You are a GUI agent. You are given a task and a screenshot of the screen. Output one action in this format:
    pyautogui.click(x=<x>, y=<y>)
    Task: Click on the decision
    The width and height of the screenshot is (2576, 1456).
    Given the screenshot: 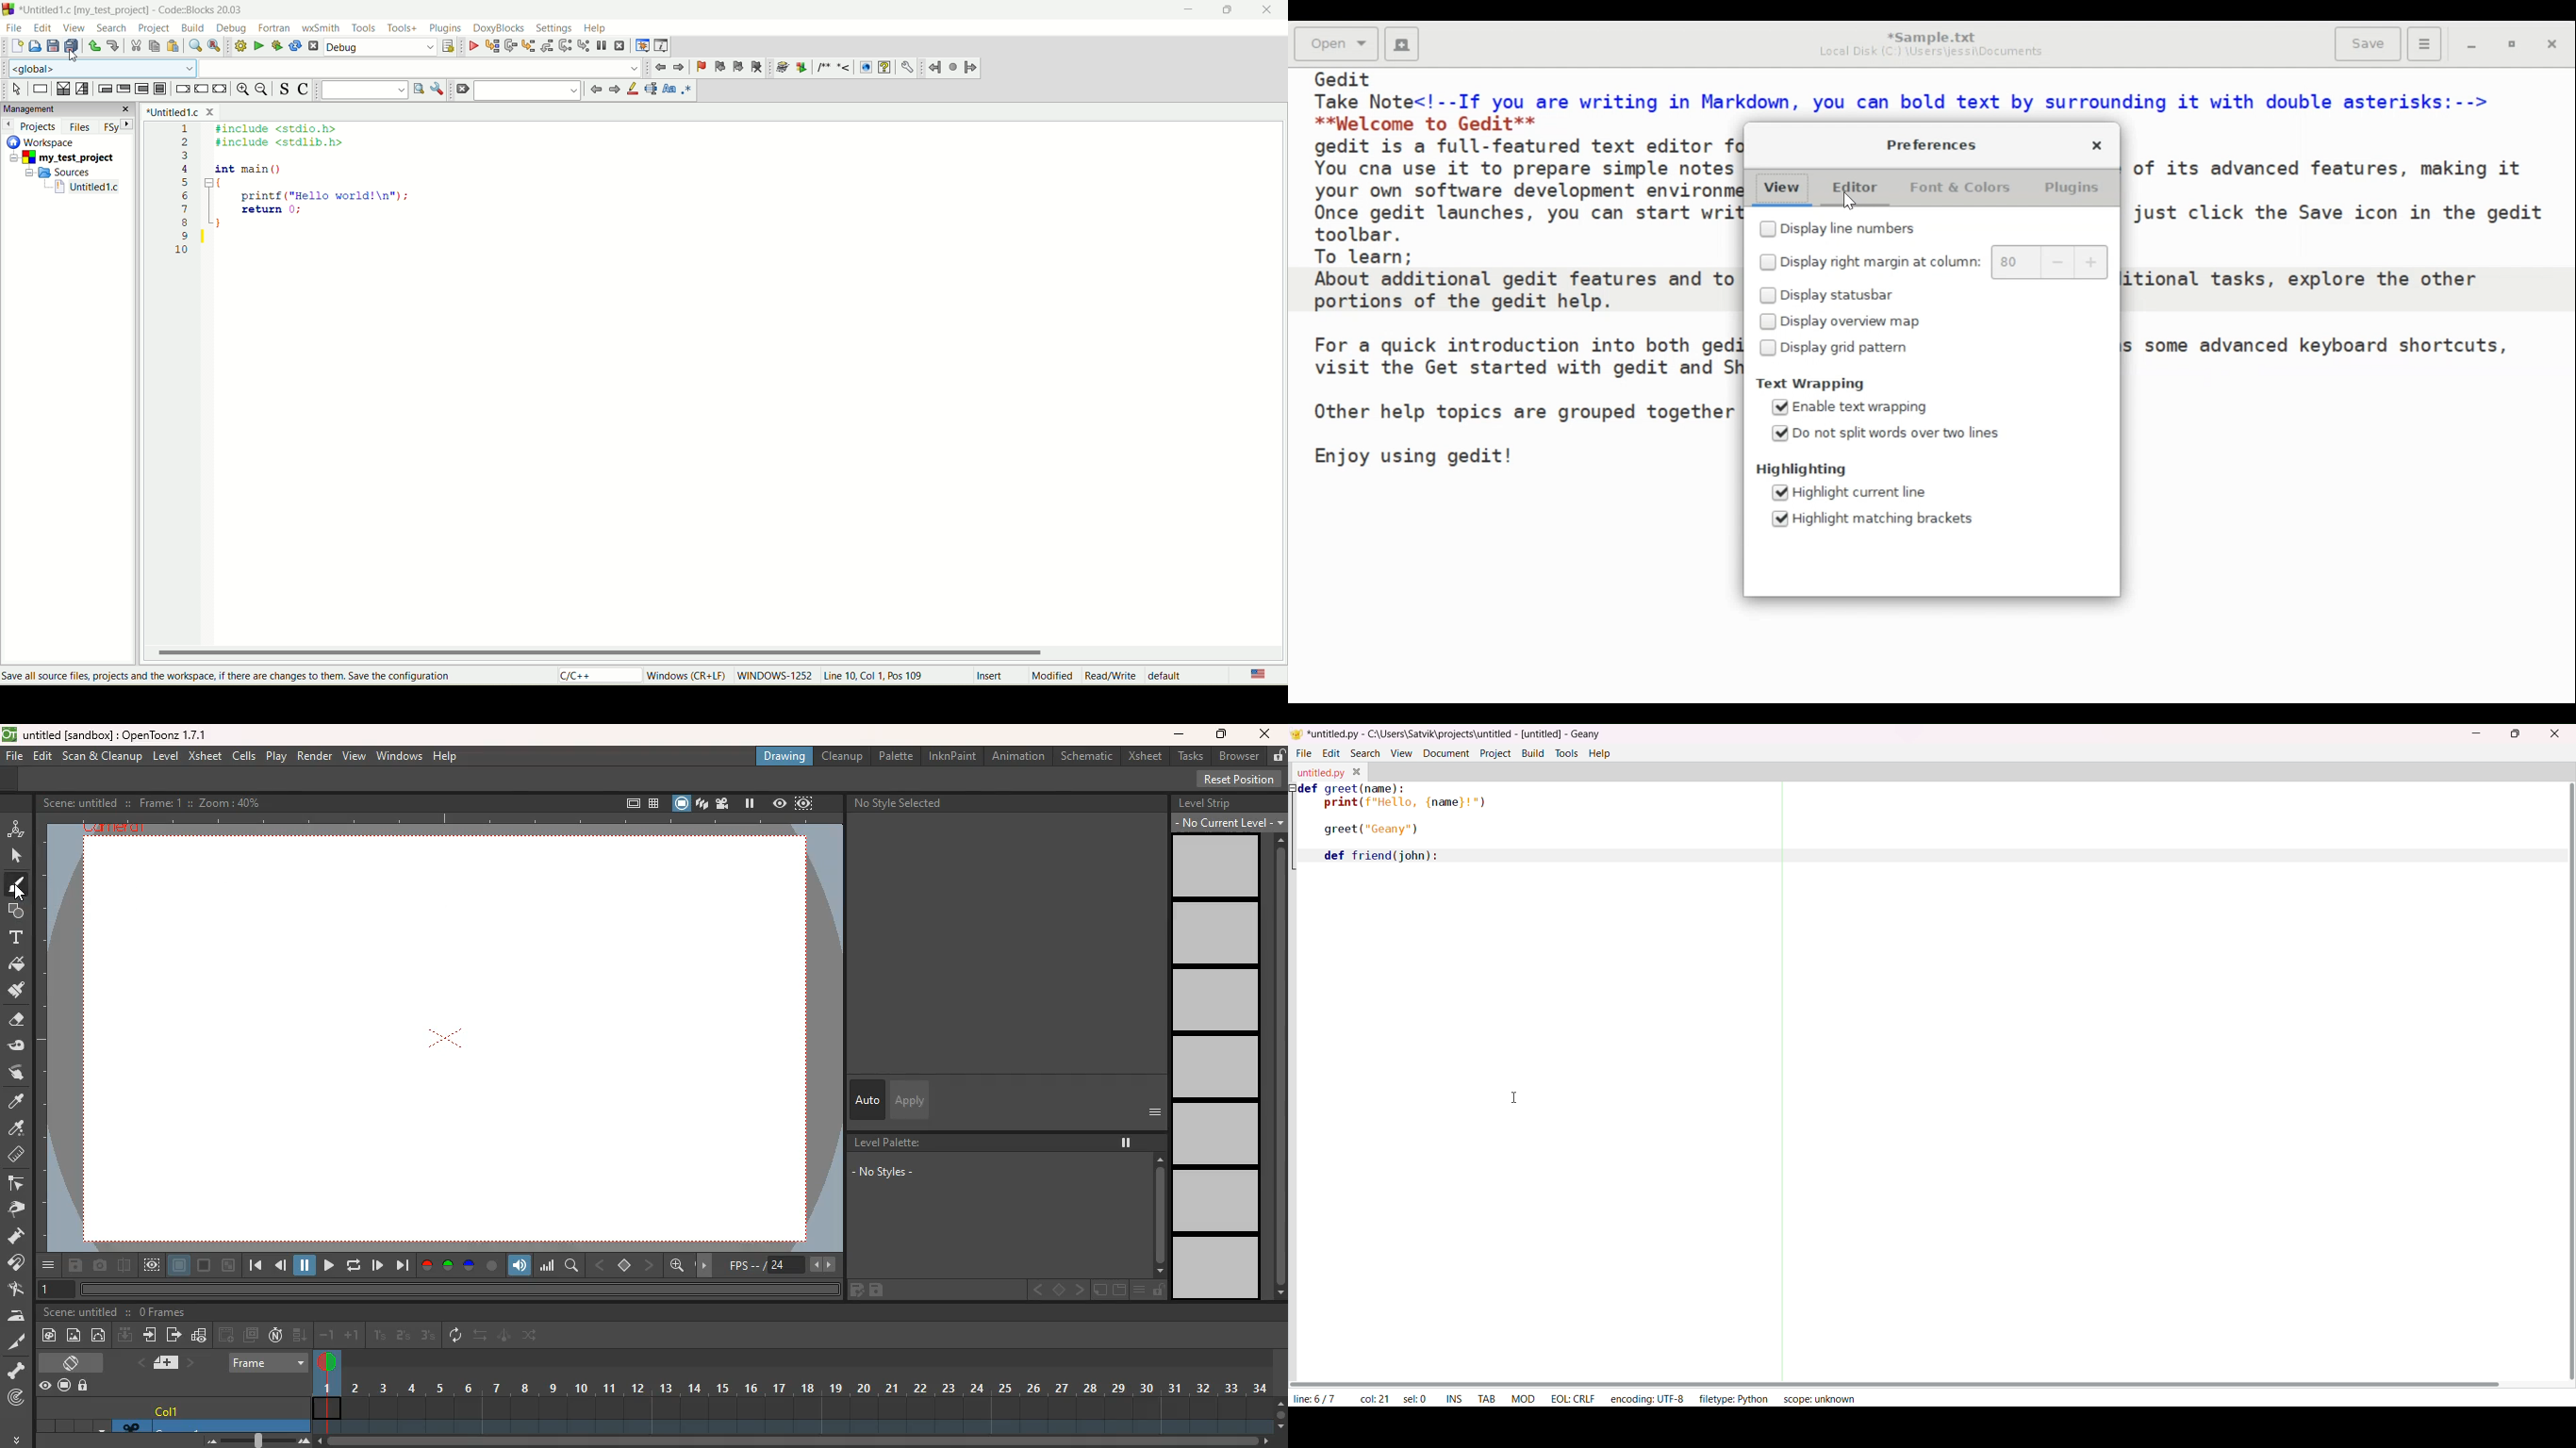 What is the action you would take?
    pyautogui.click(x=63, y=90)
    